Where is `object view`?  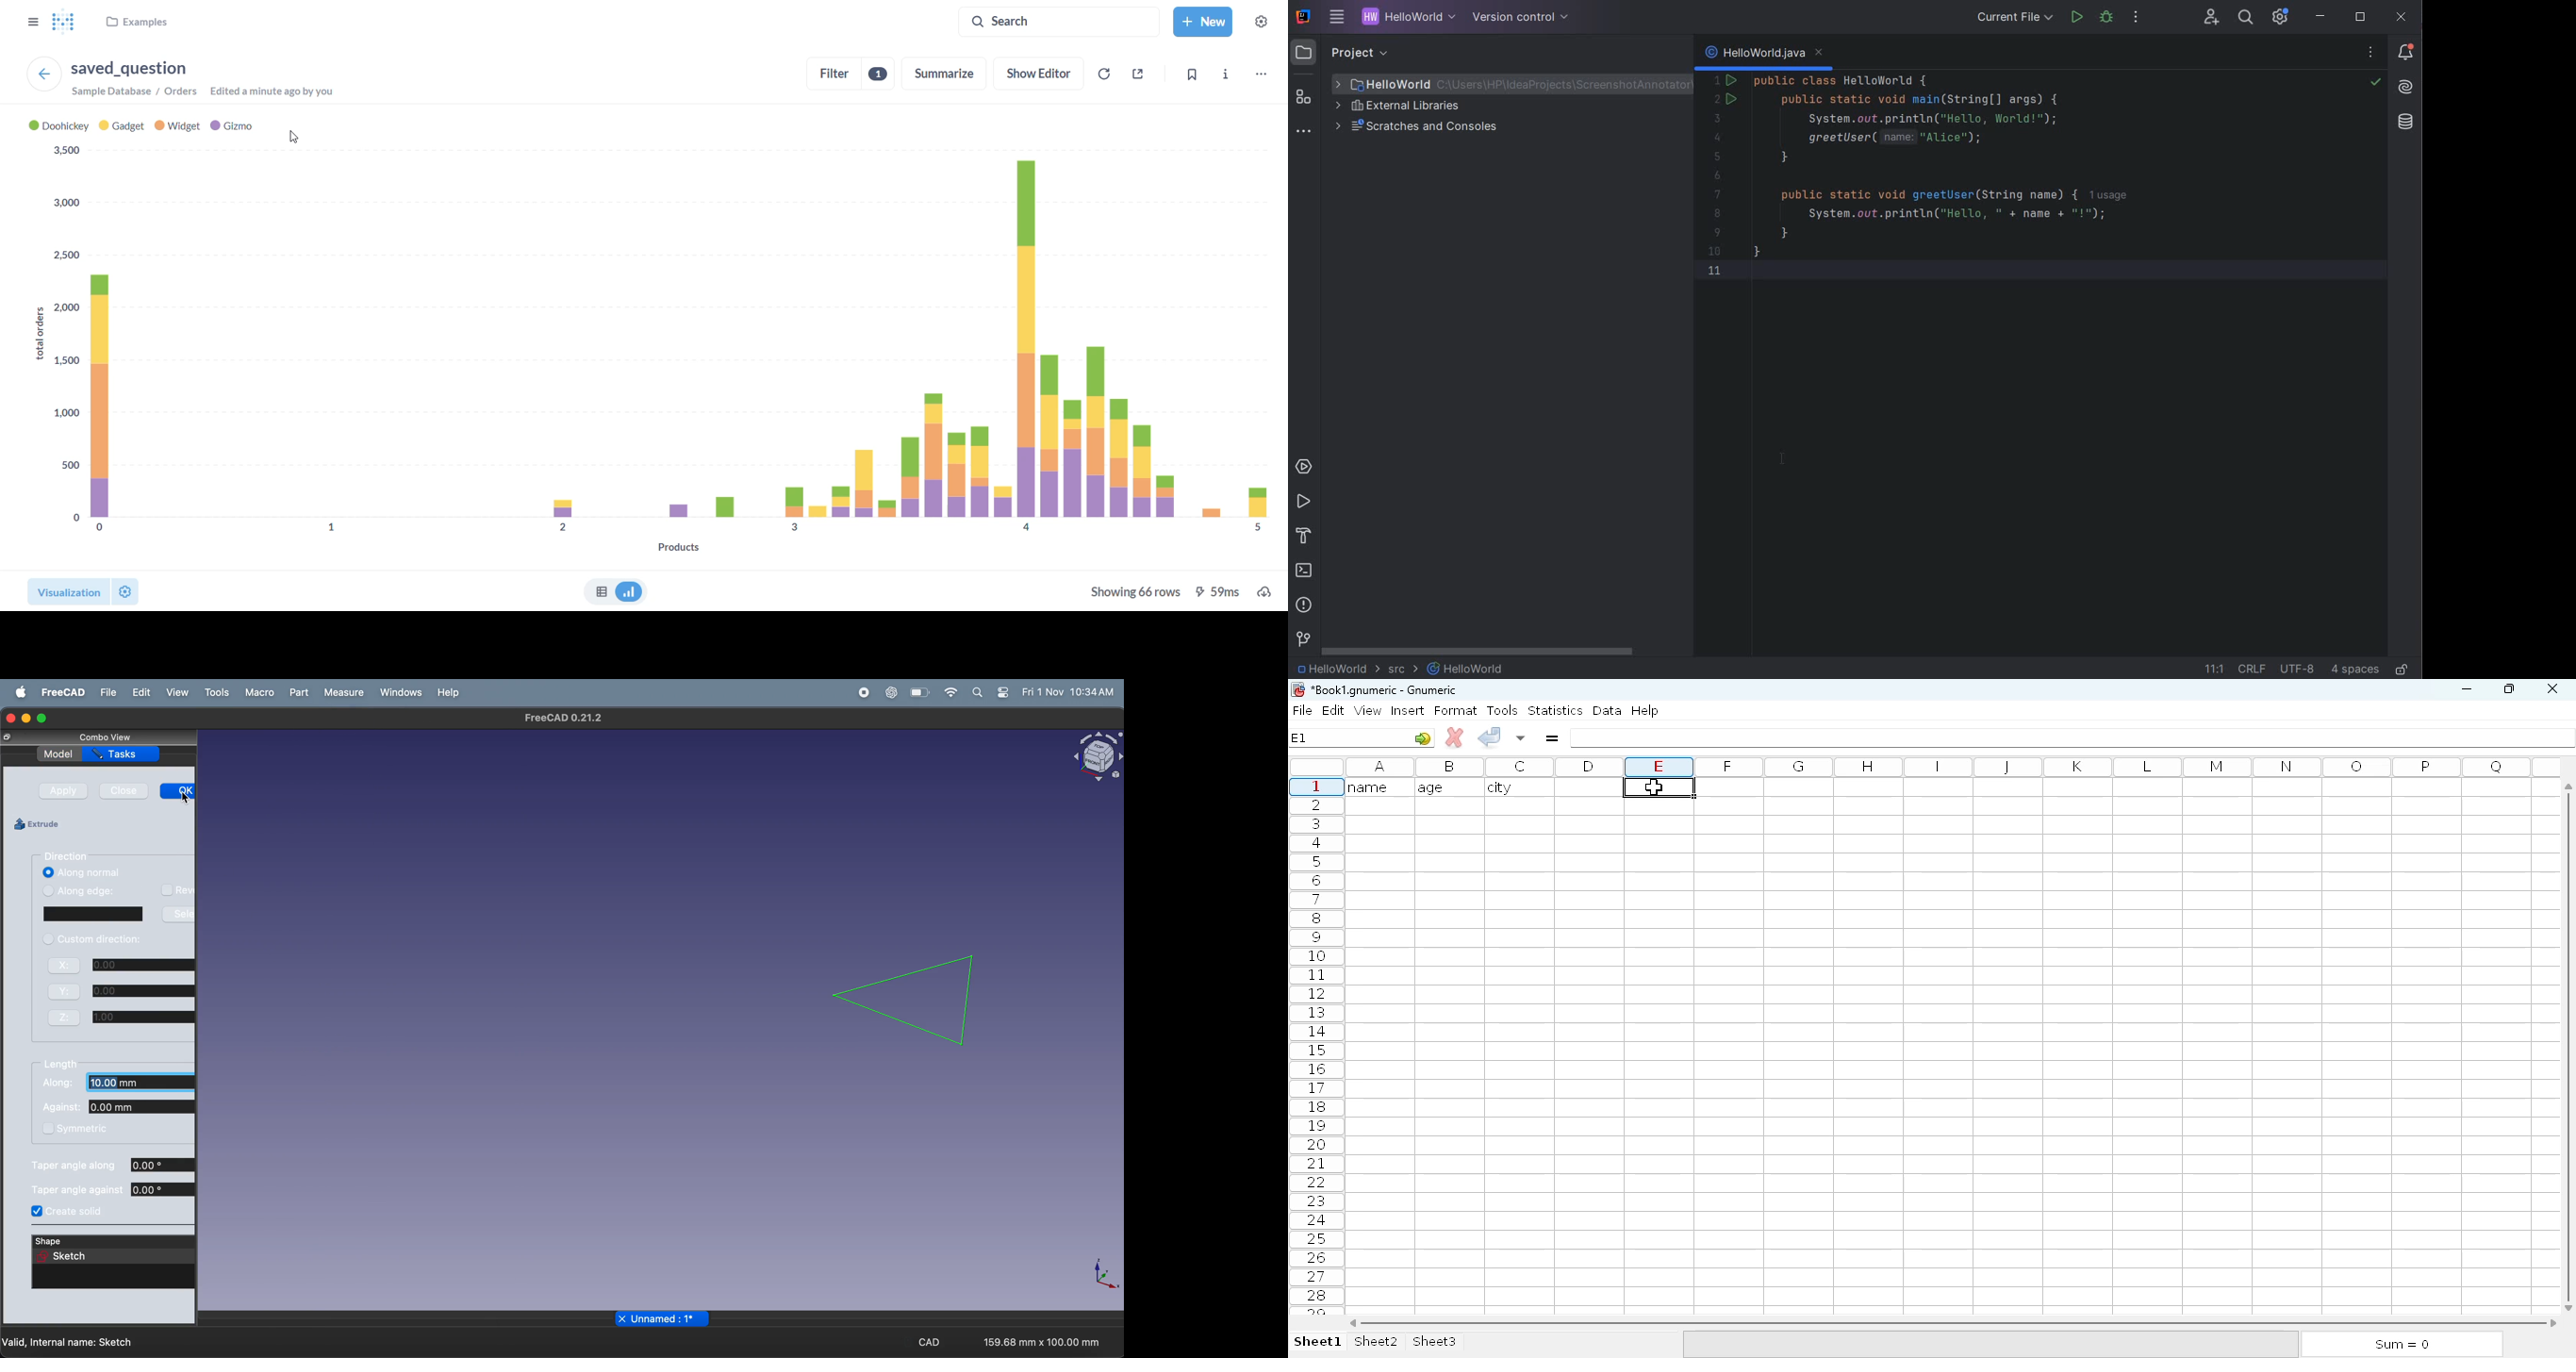 object view is located at coordinates (1091, 758).